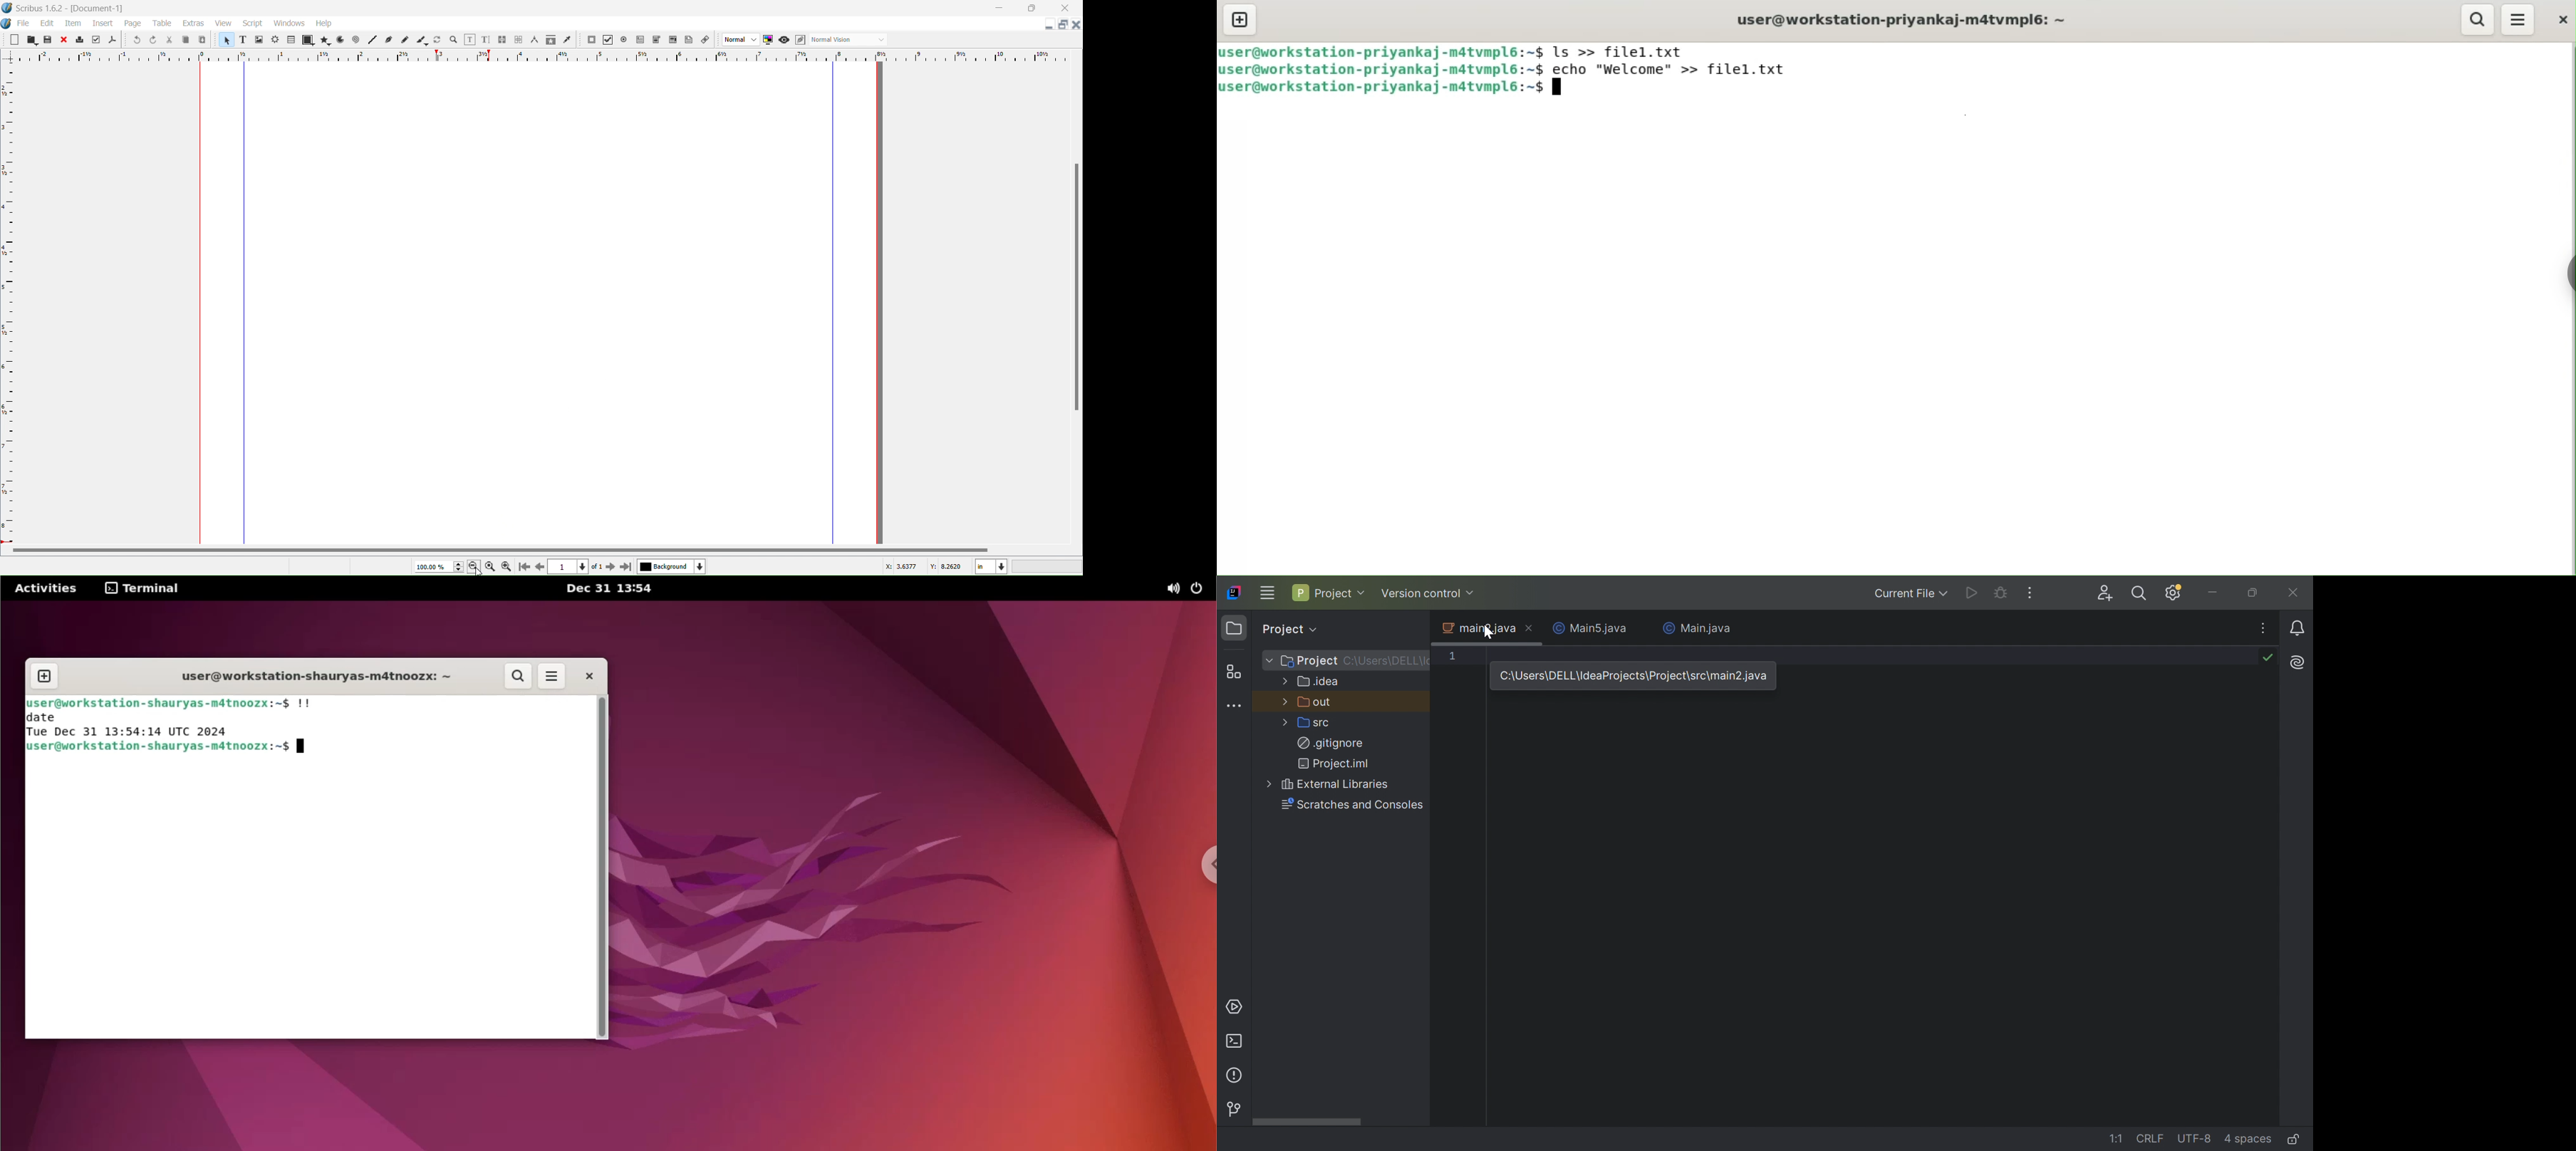  What do you see at coordinates (486, 39) in the screenshot?
I see `Edit Text with Story Editor` at bounding box center [486, 39].